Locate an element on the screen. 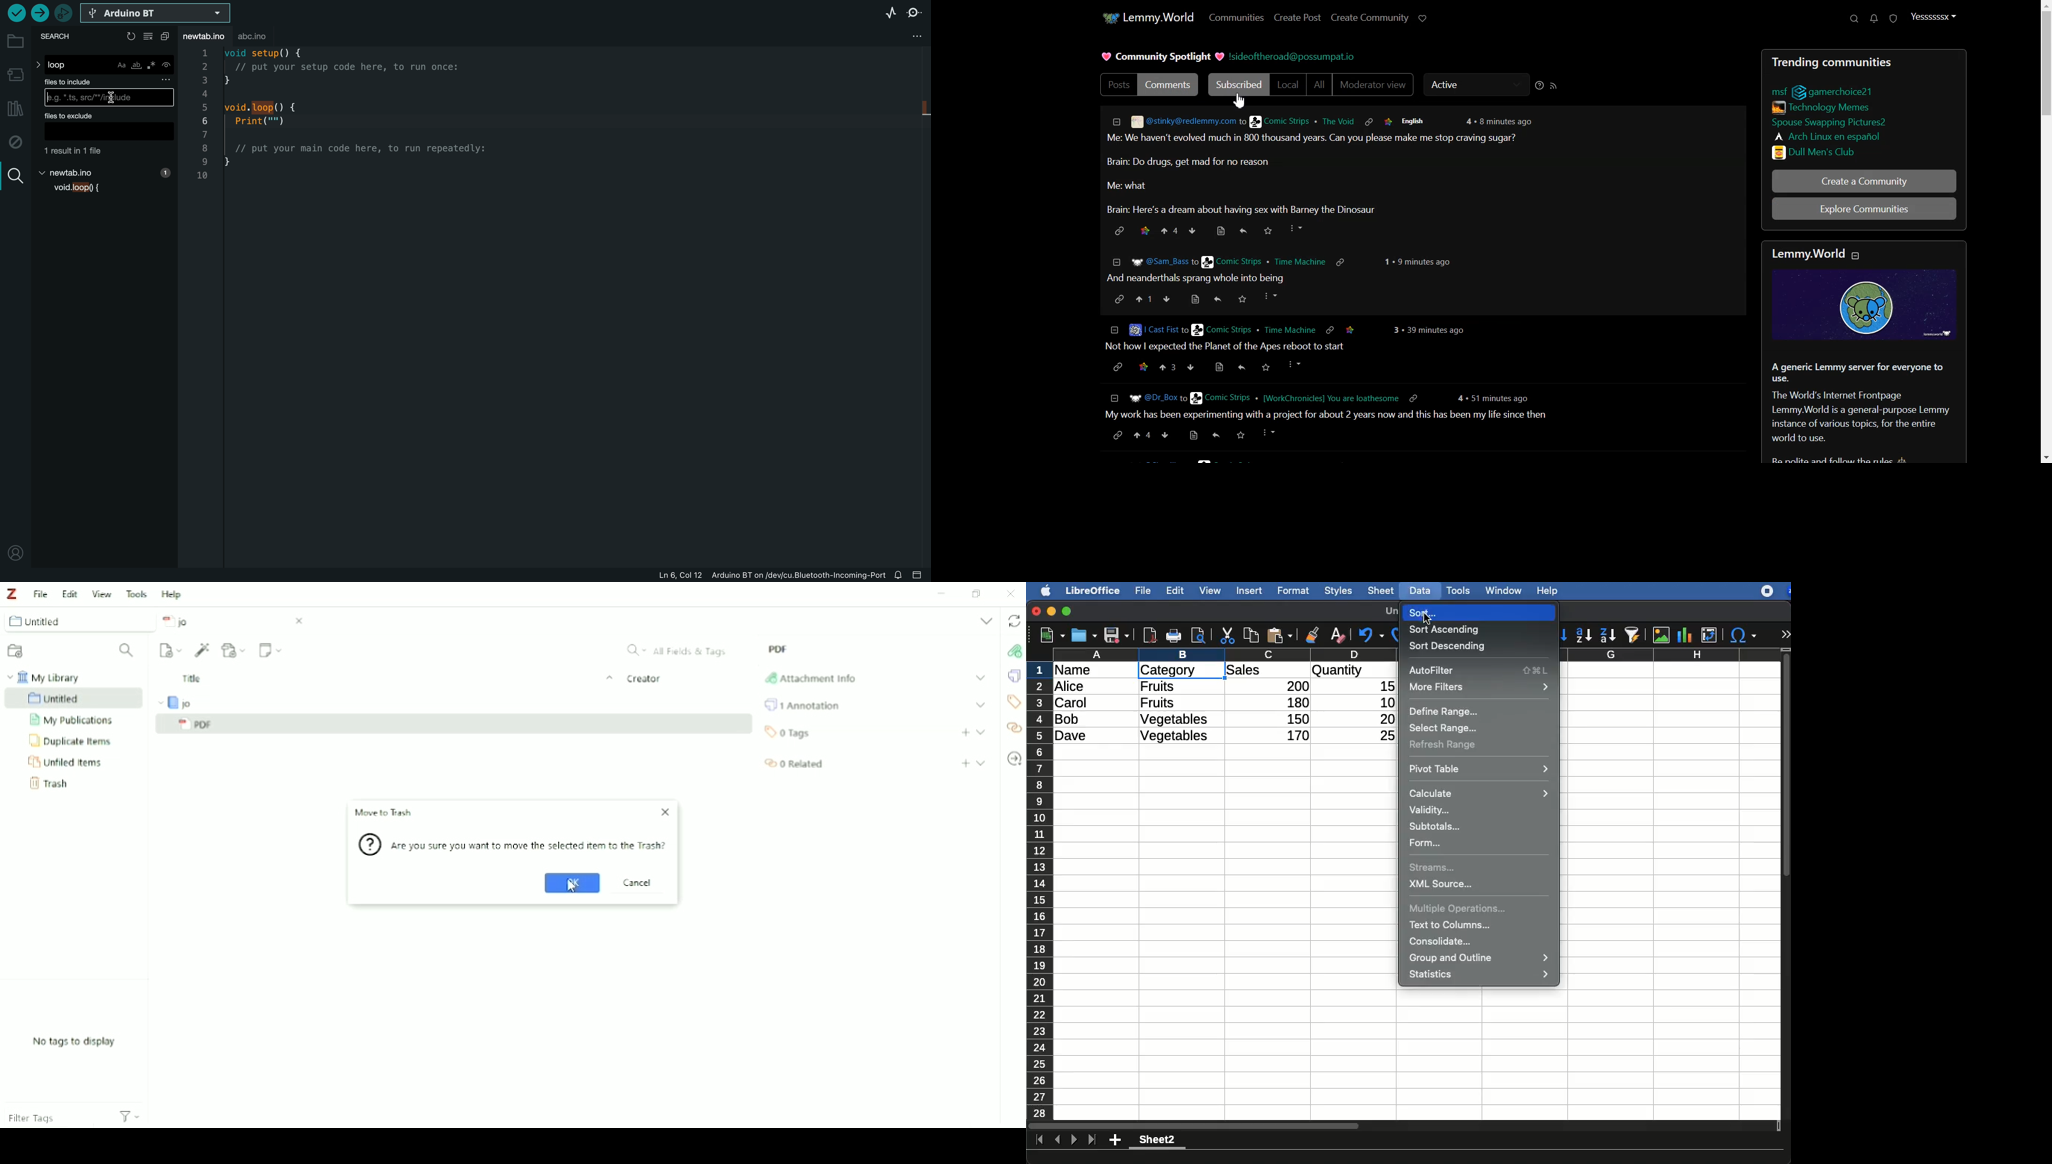  View is located at coordinates (102, 593).